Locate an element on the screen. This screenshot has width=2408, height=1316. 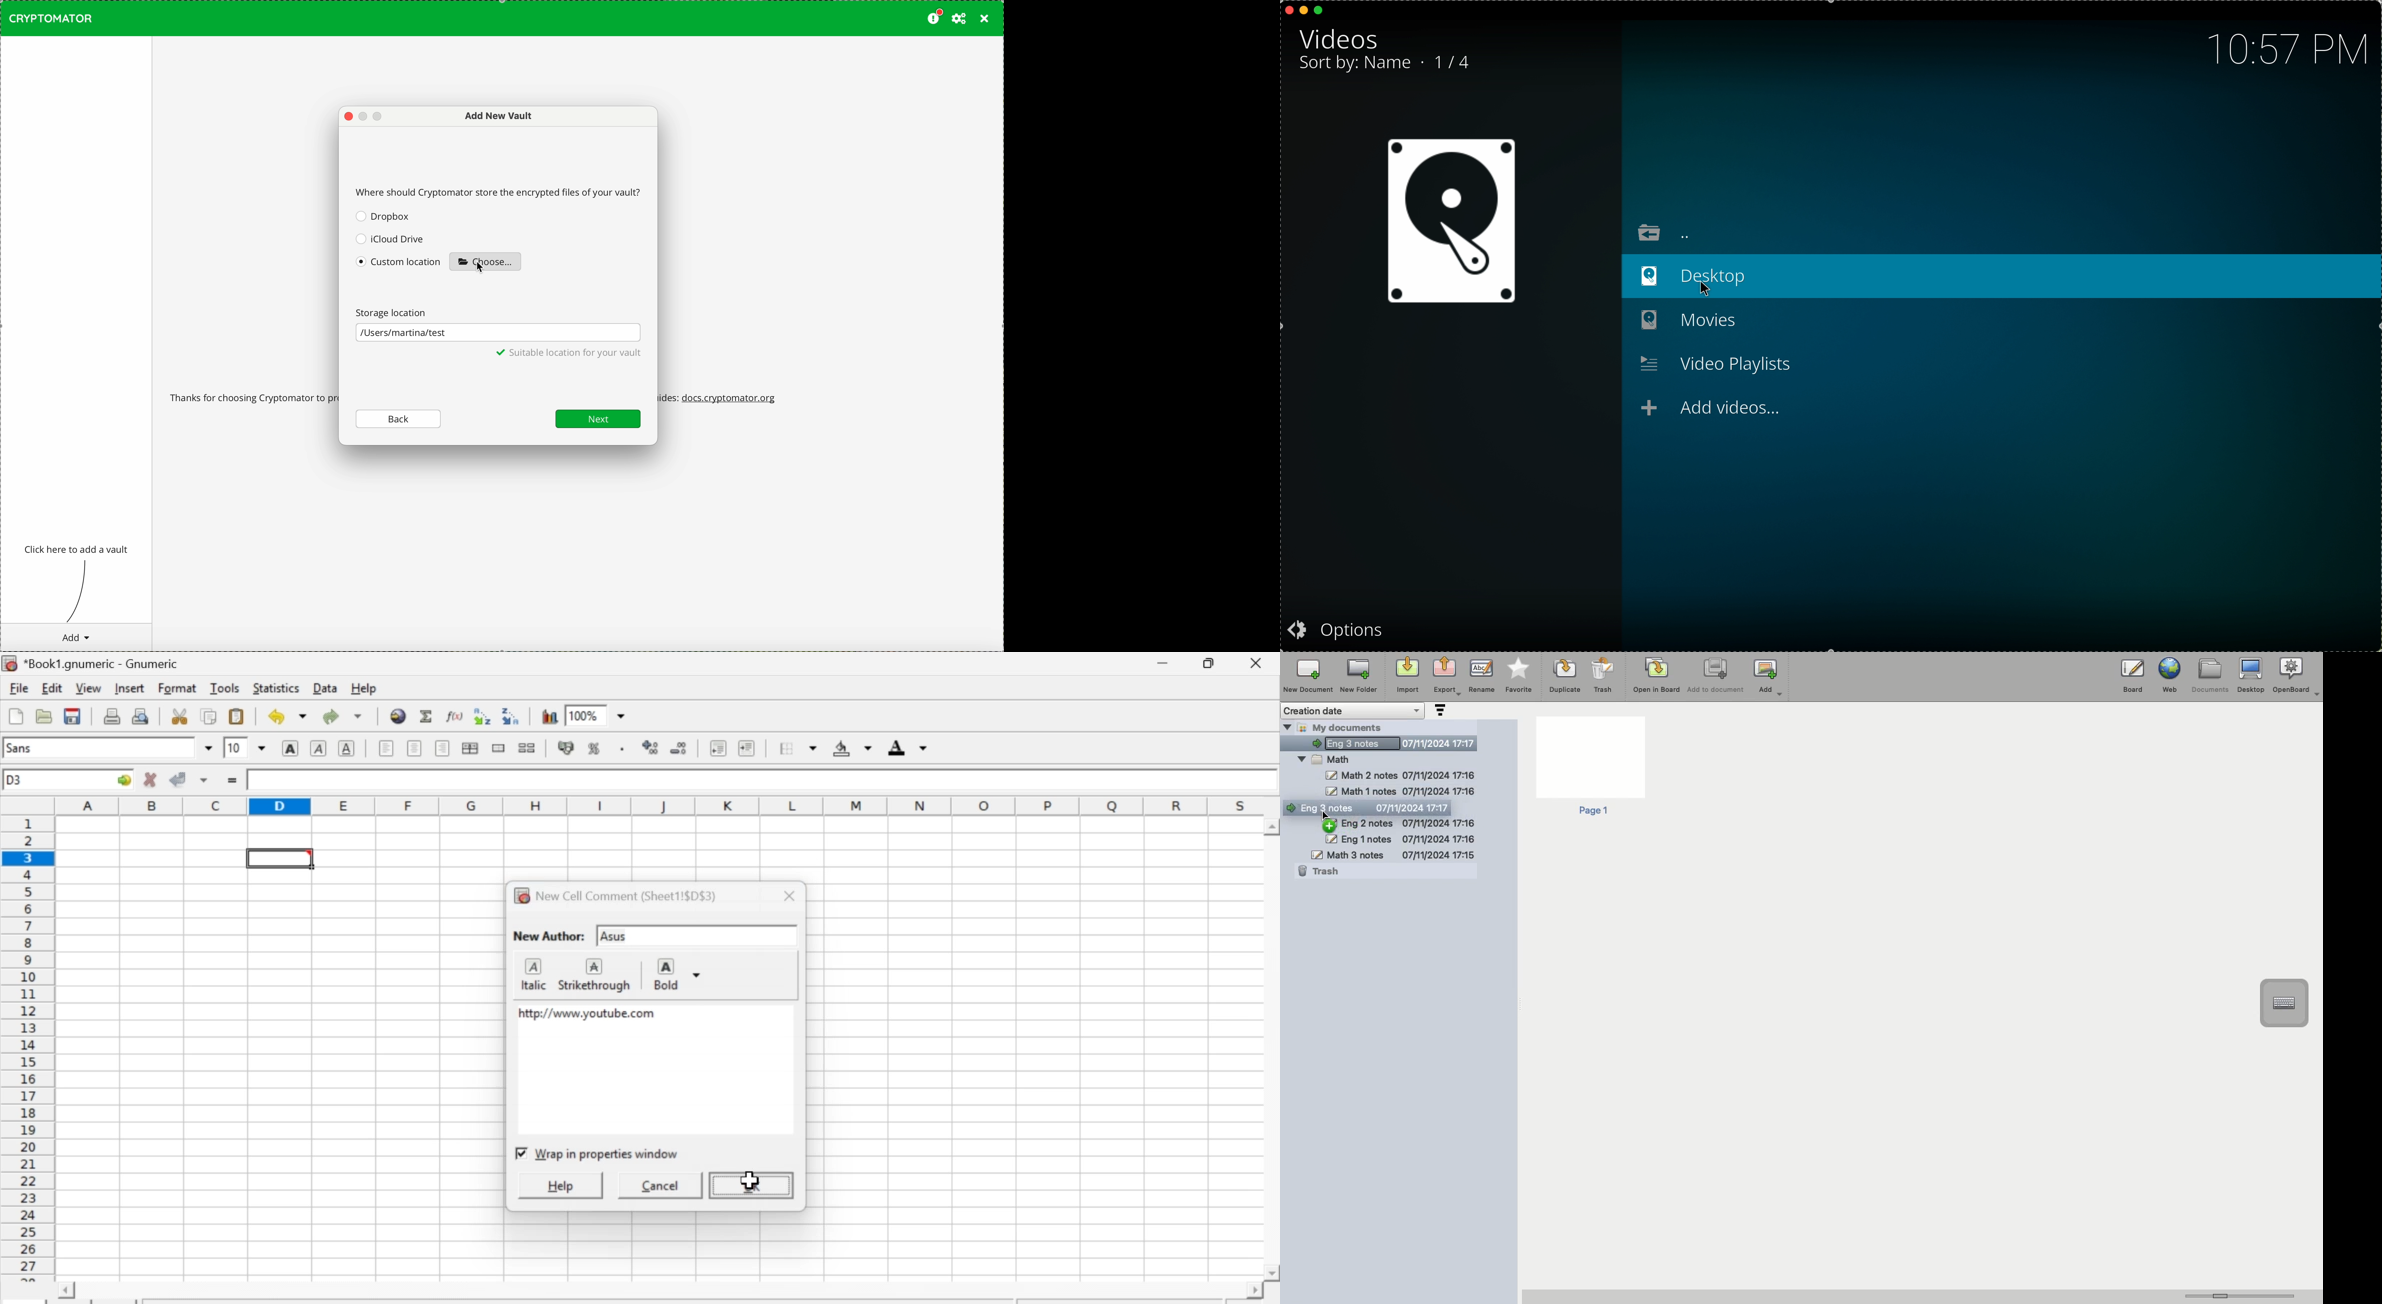
icon is located at coordinates (522, 896).